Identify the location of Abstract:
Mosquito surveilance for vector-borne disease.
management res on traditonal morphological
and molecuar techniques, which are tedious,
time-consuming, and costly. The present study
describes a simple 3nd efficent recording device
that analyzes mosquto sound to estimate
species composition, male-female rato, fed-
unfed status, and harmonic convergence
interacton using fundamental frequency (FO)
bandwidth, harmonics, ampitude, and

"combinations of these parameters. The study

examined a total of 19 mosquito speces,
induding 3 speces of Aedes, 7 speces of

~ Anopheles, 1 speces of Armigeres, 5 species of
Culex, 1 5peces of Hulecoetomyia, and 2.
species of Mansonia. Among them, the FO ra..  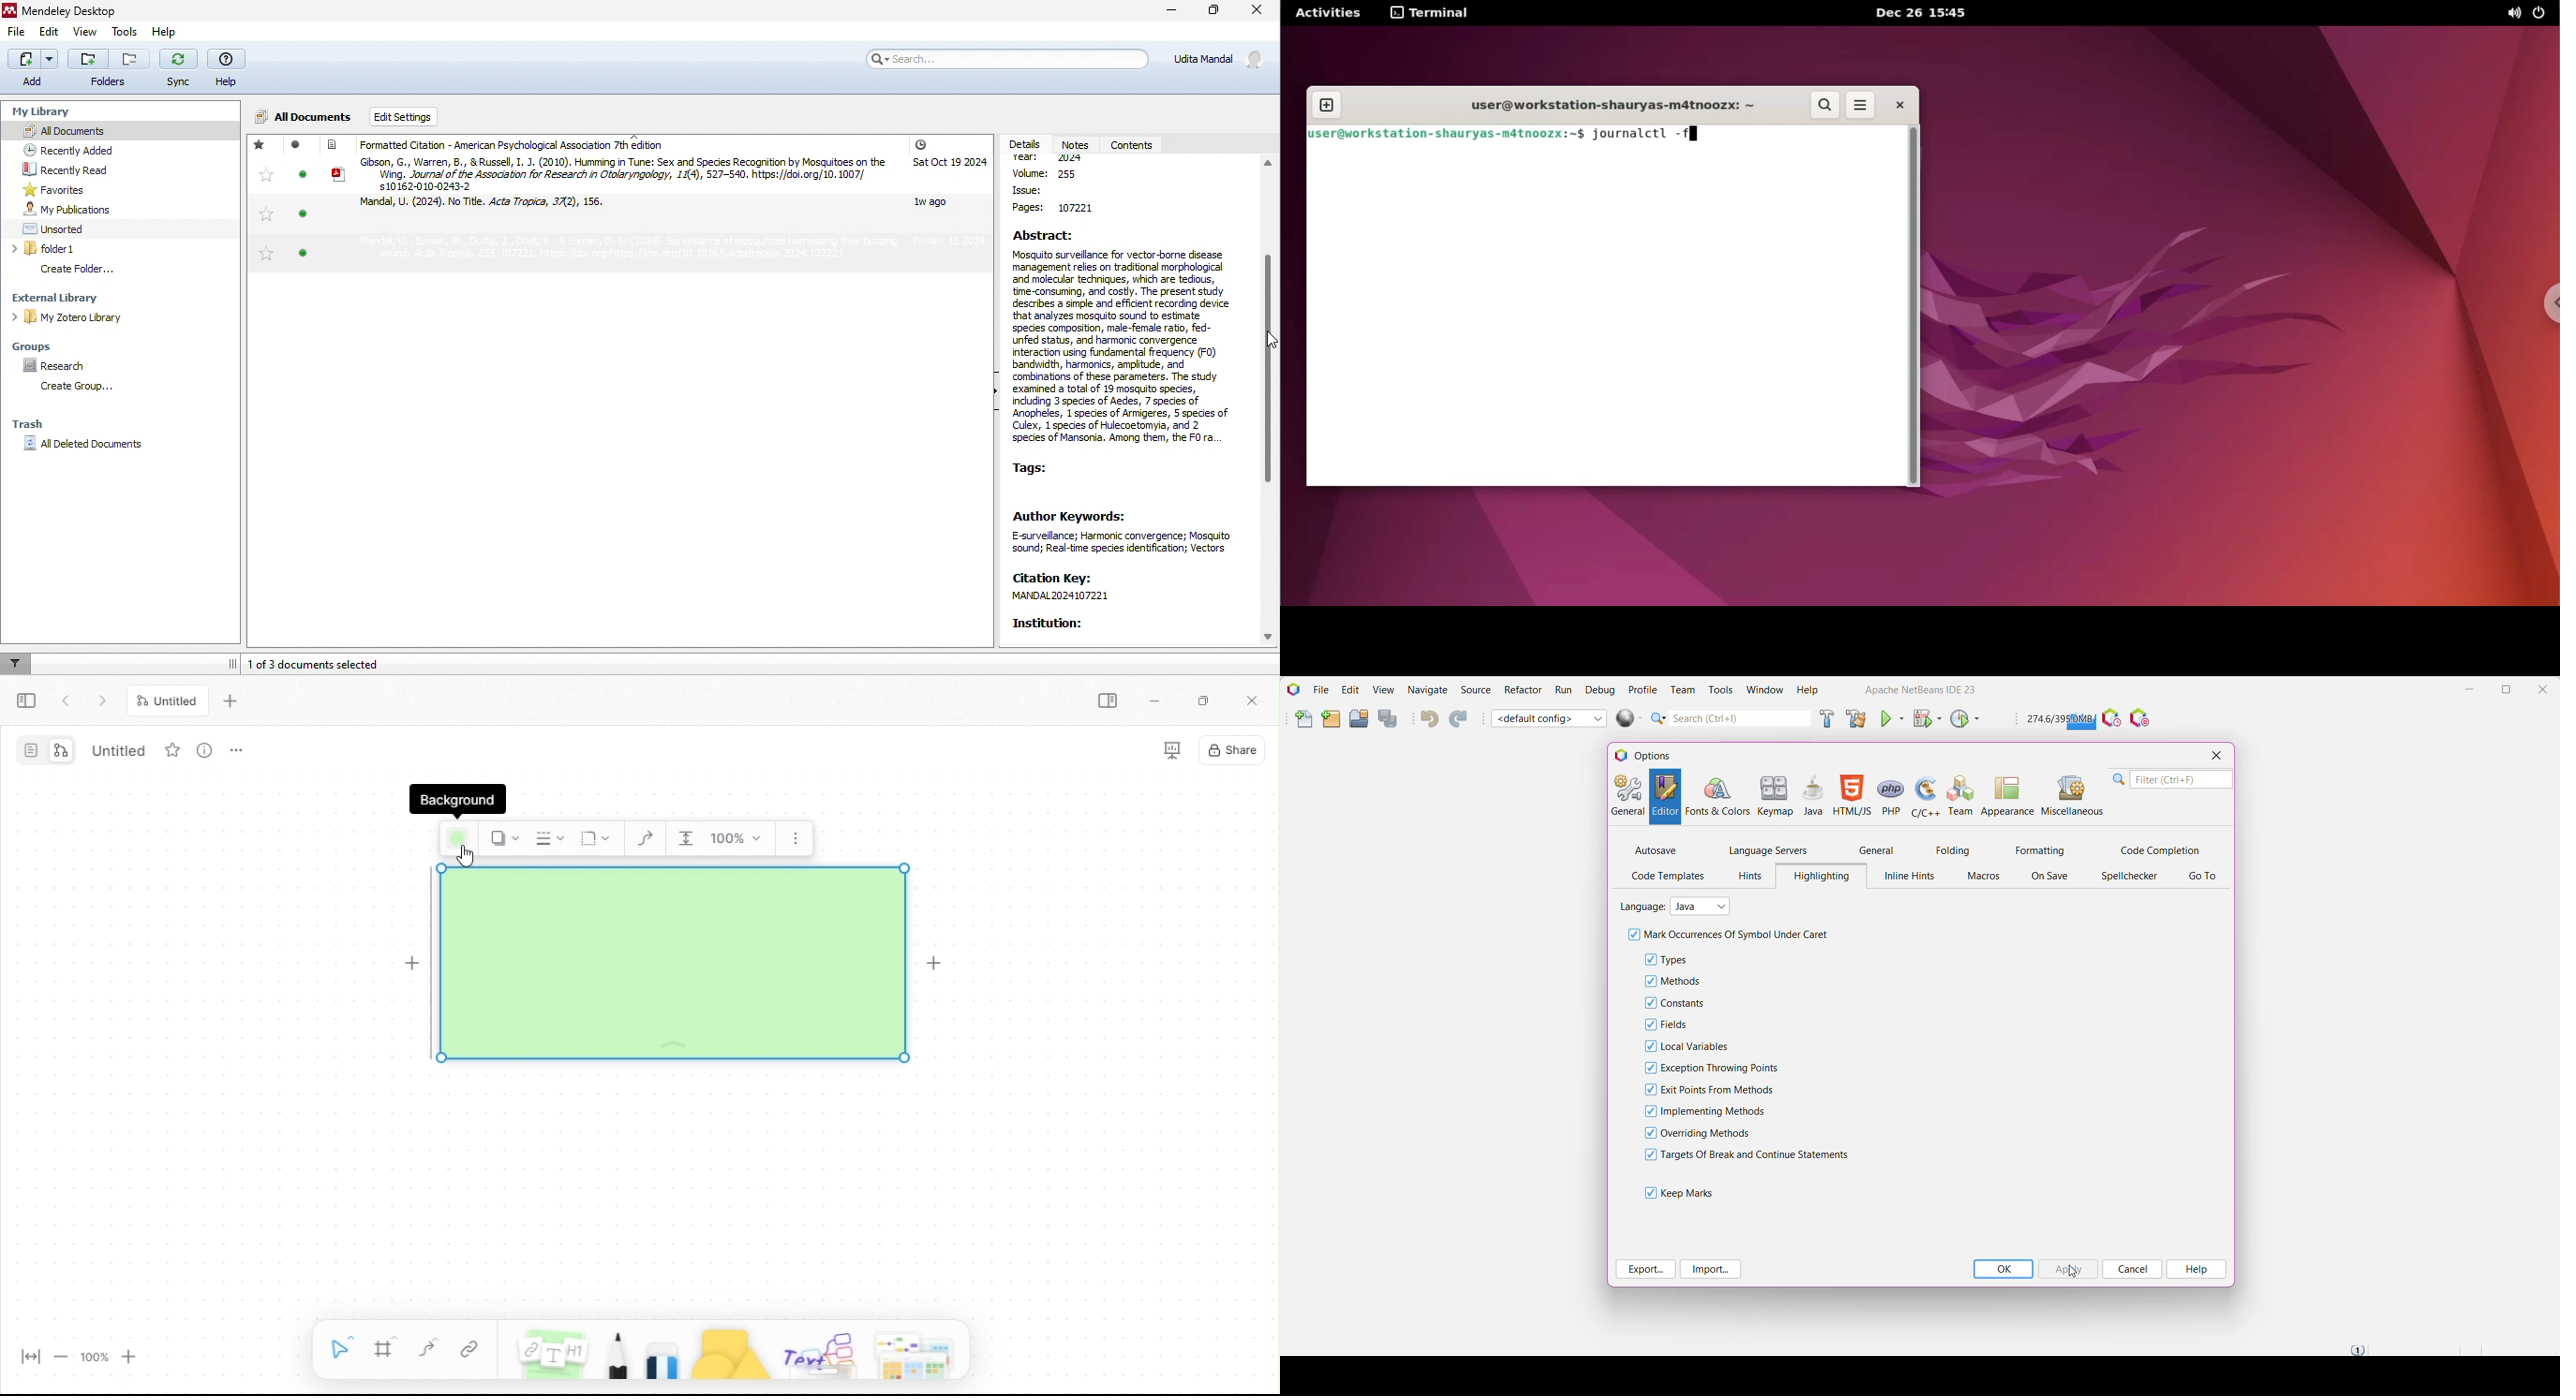
(1127, 338).